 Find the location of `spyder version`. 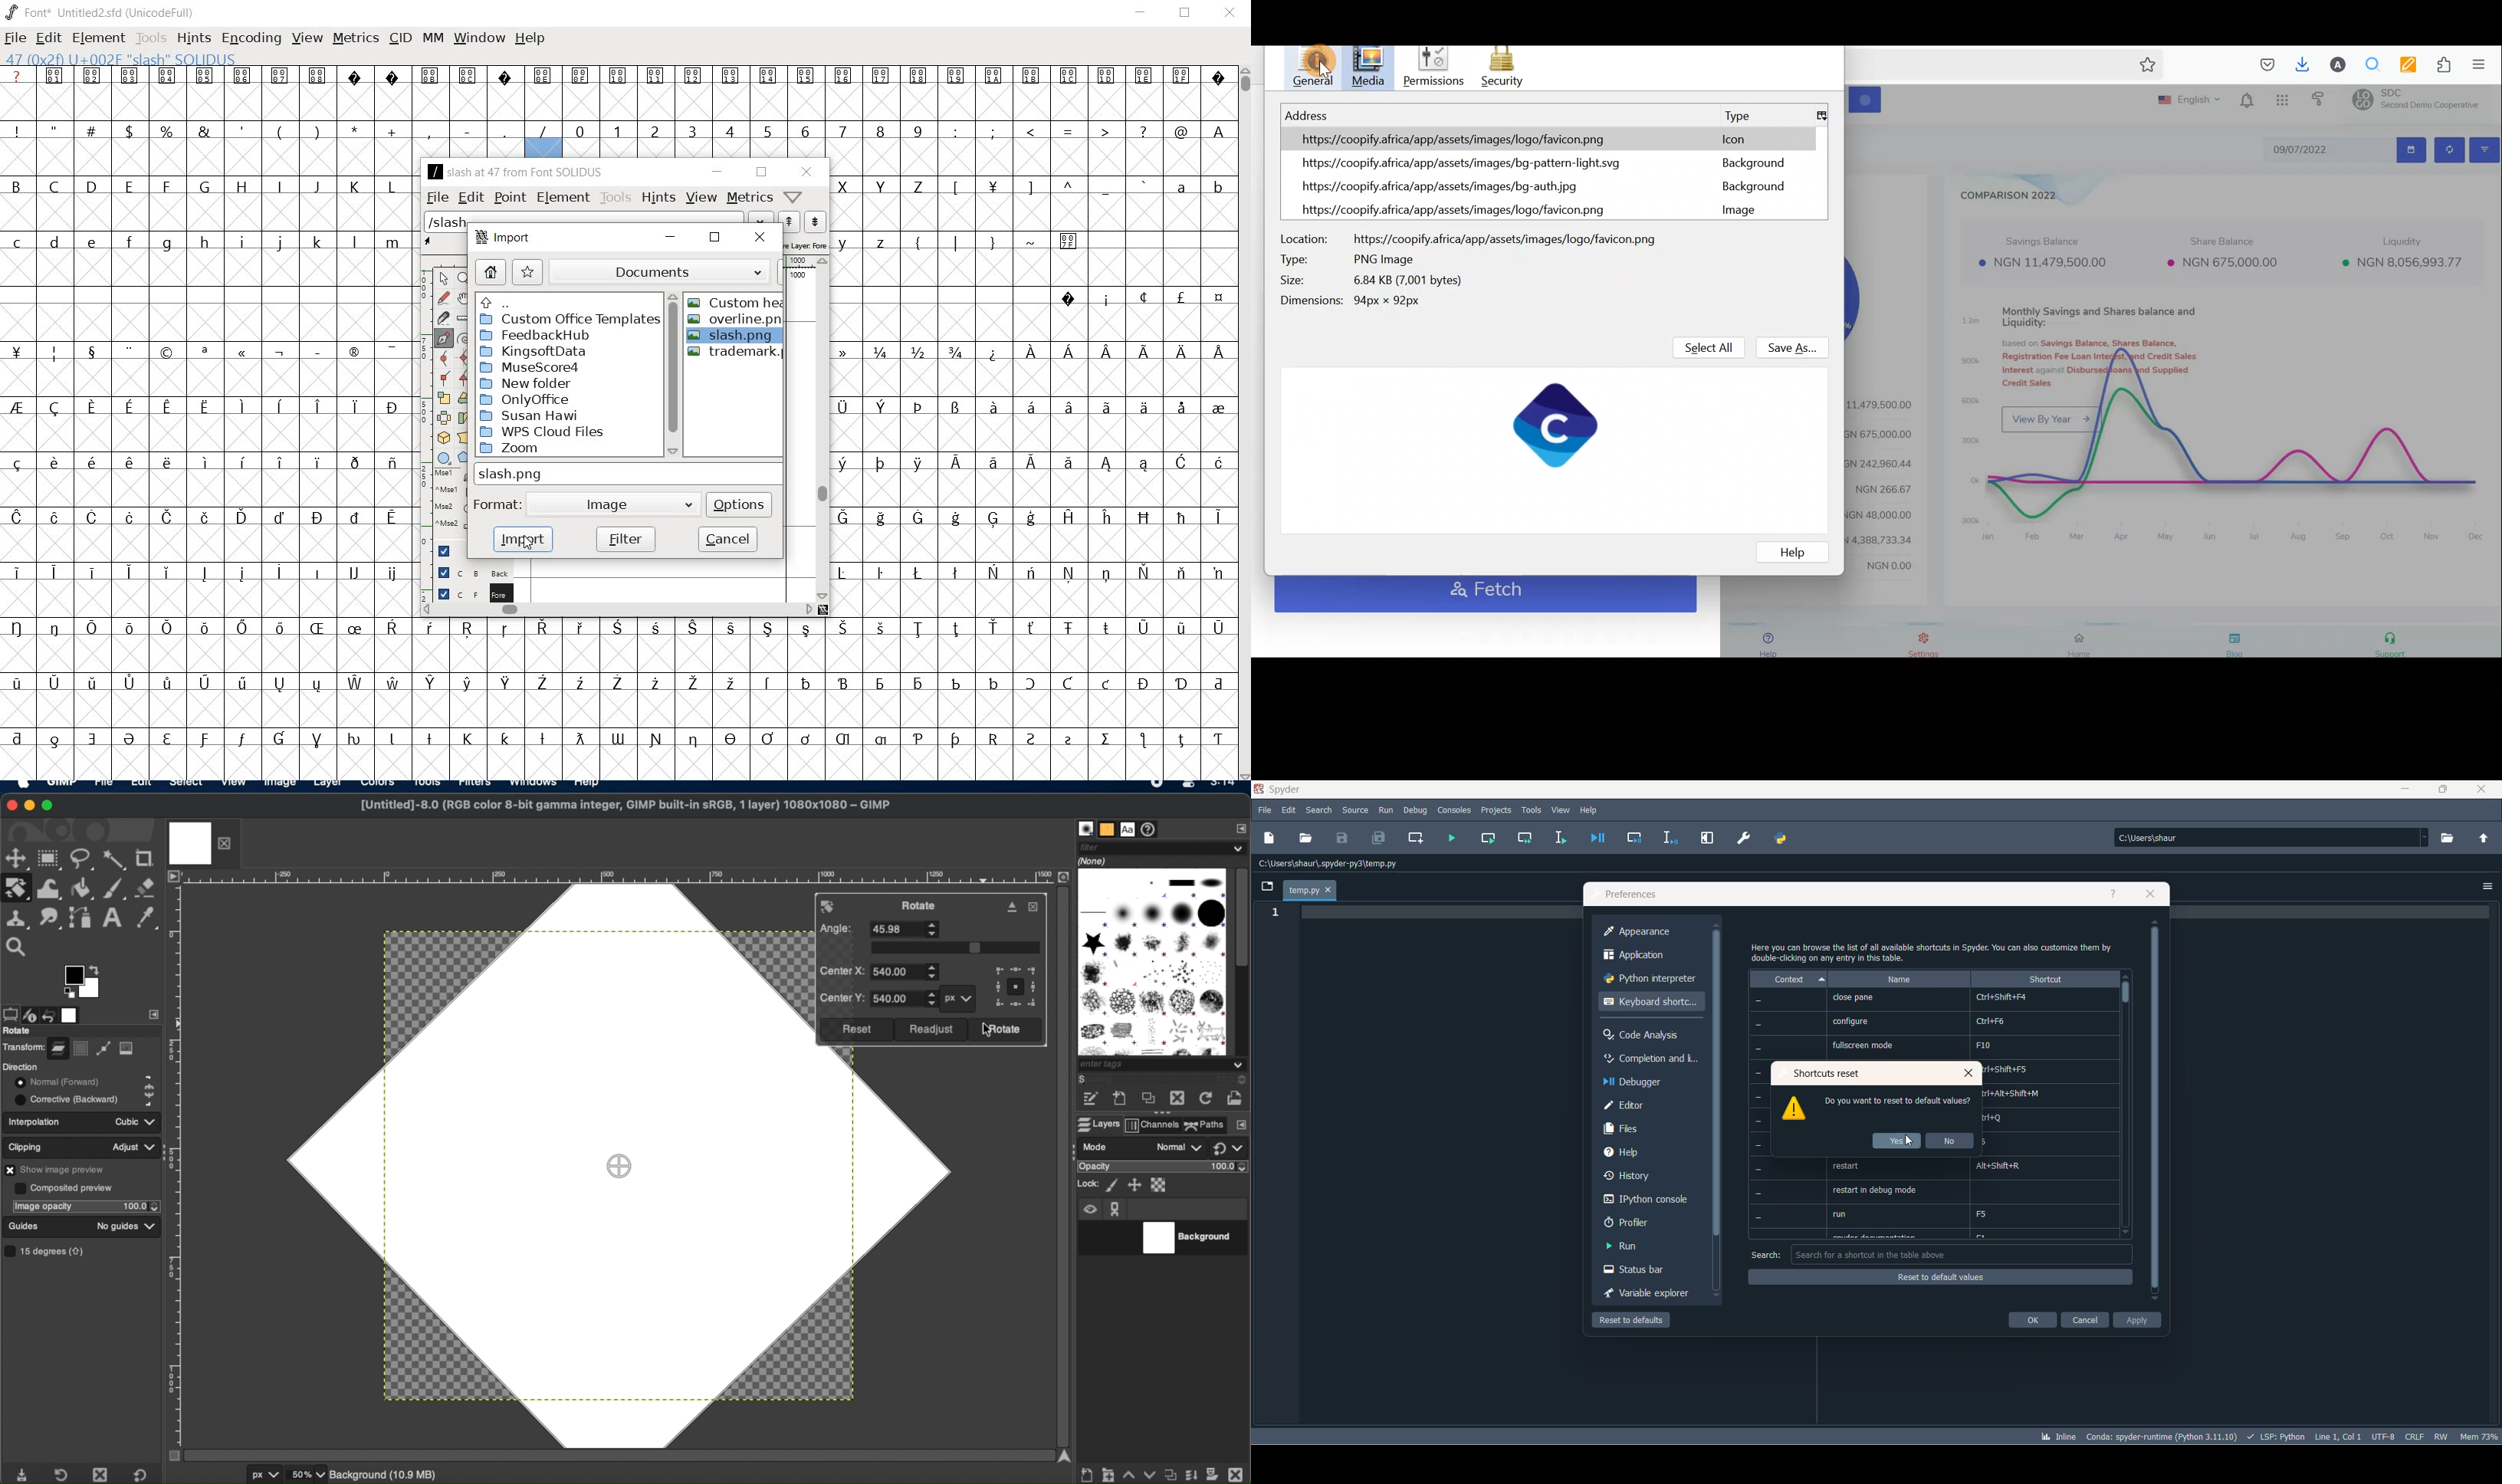

spyder version is located at coordinates (2160, 1436).